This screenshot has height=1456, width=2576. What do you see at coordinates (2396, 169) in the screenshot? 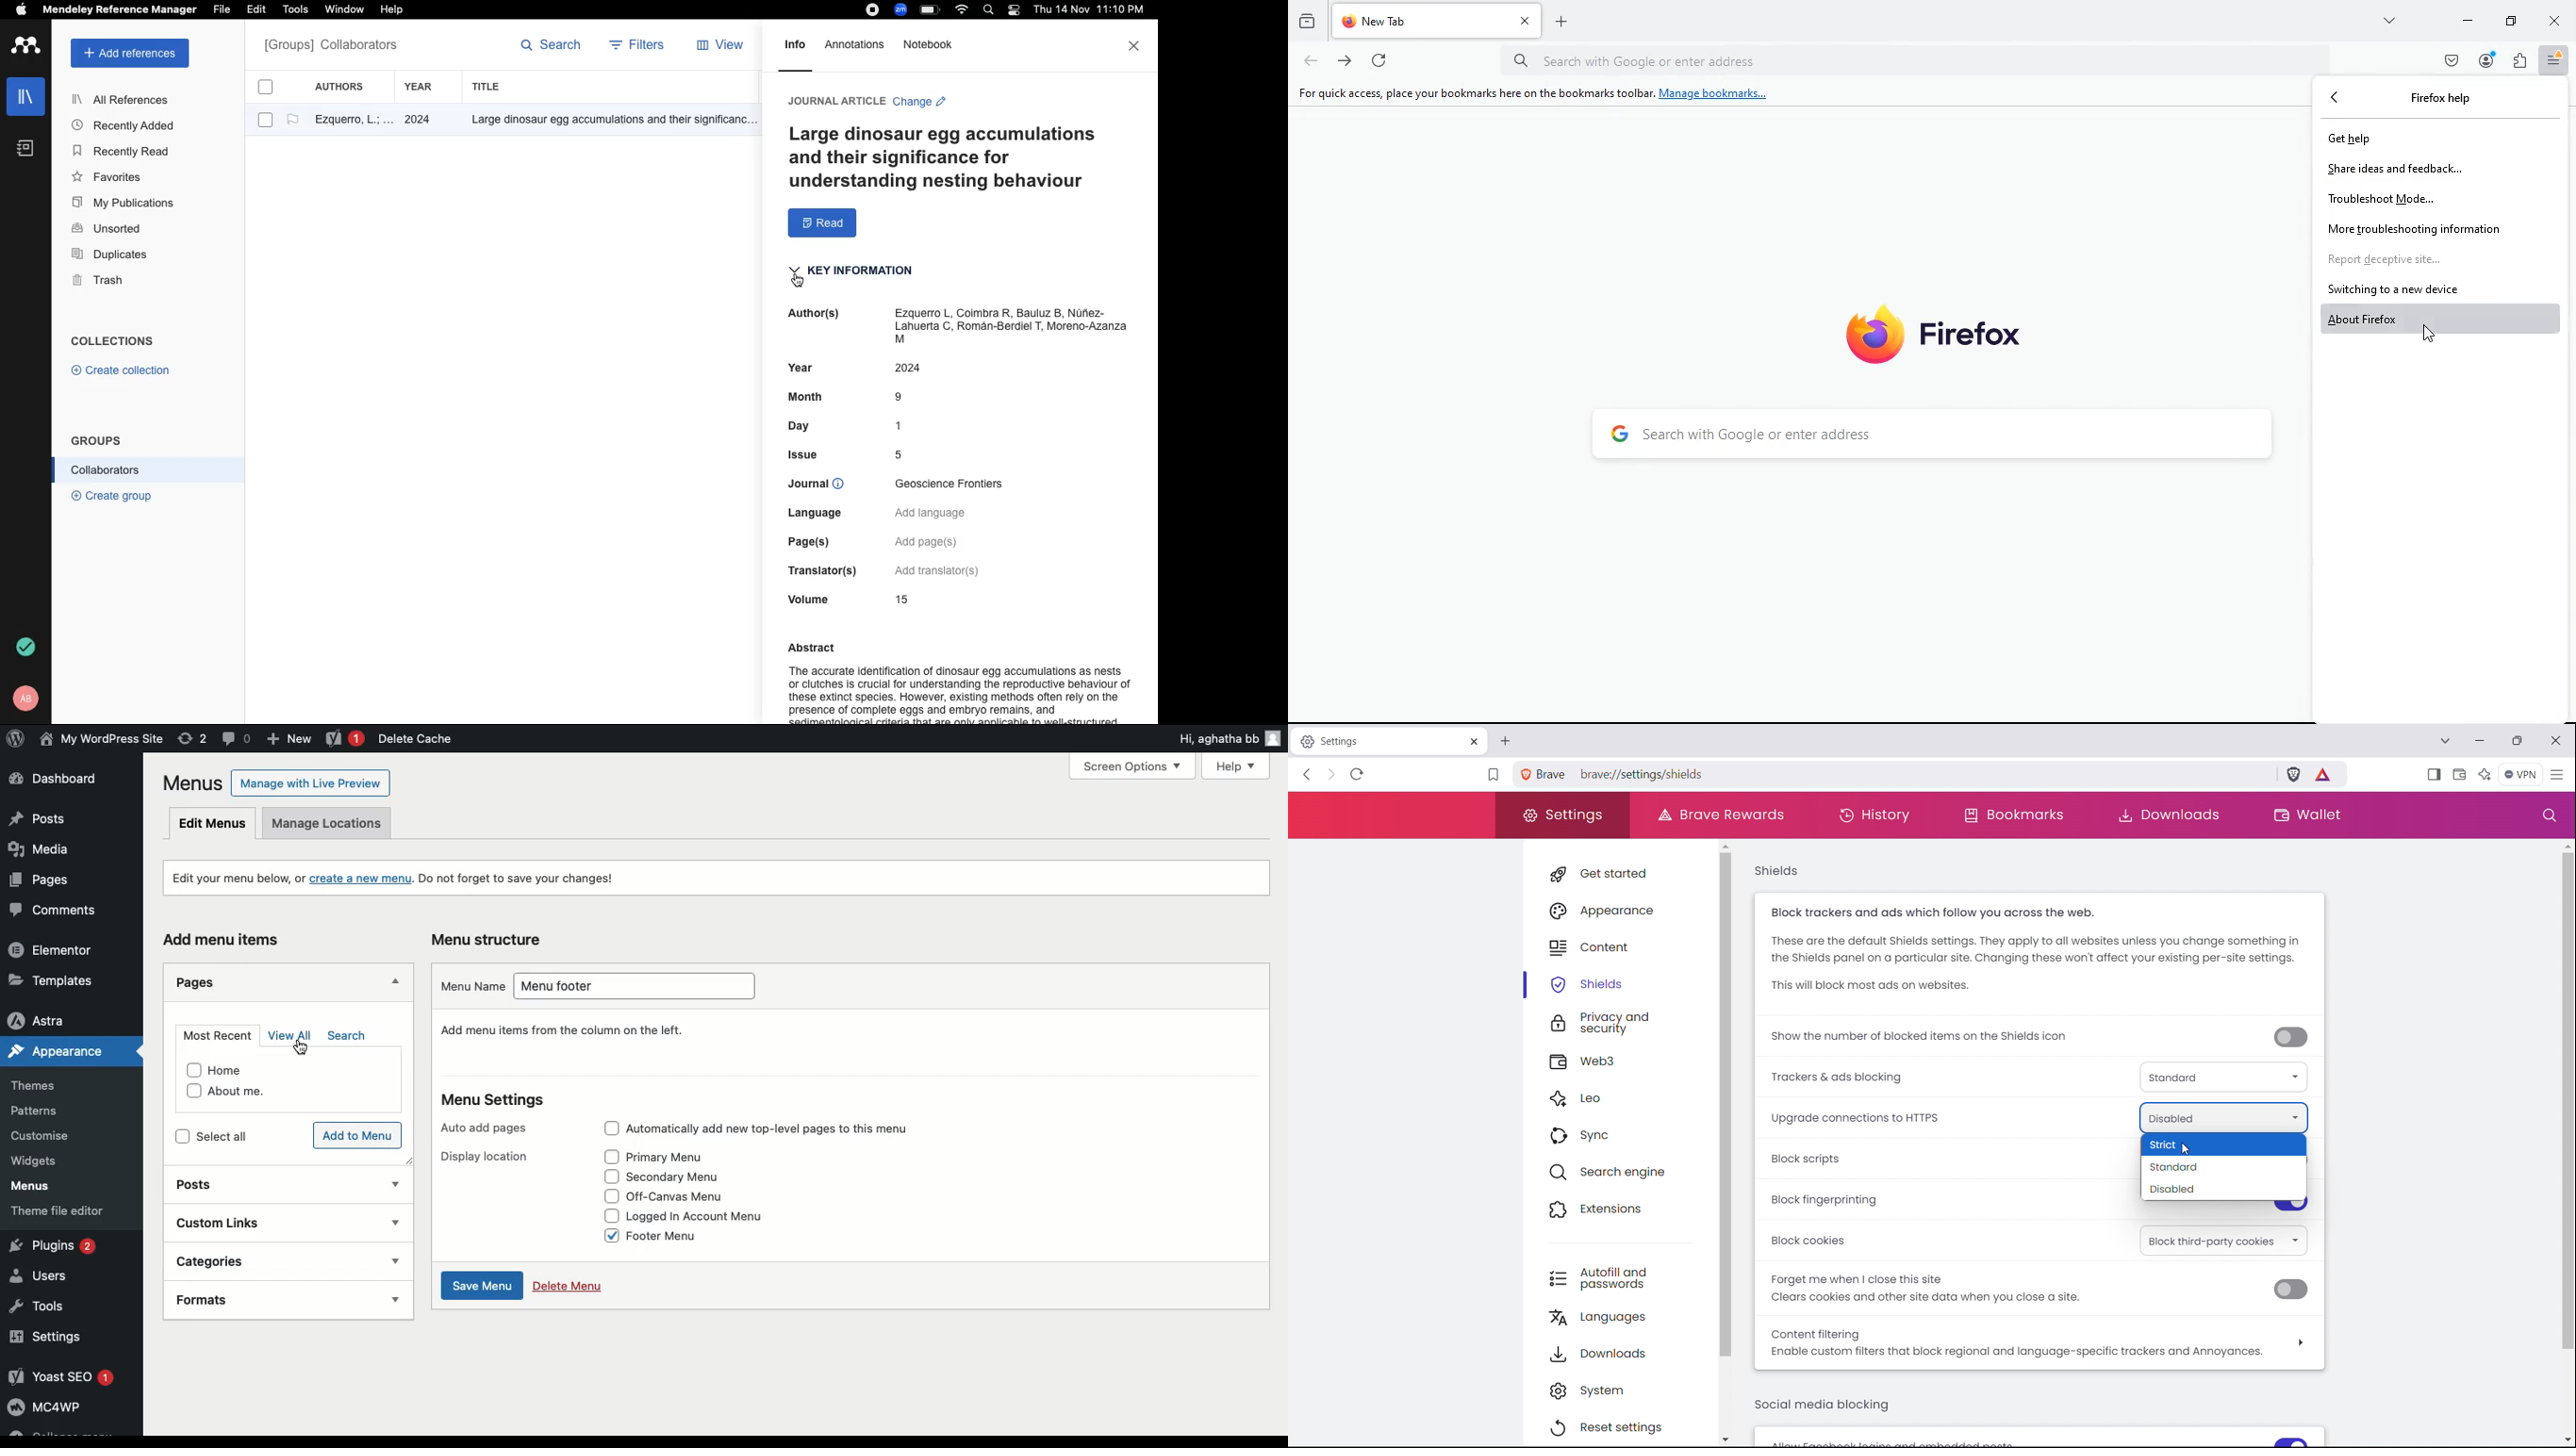
I see `share ideas and feedback` at bounding box center [2396, 169].